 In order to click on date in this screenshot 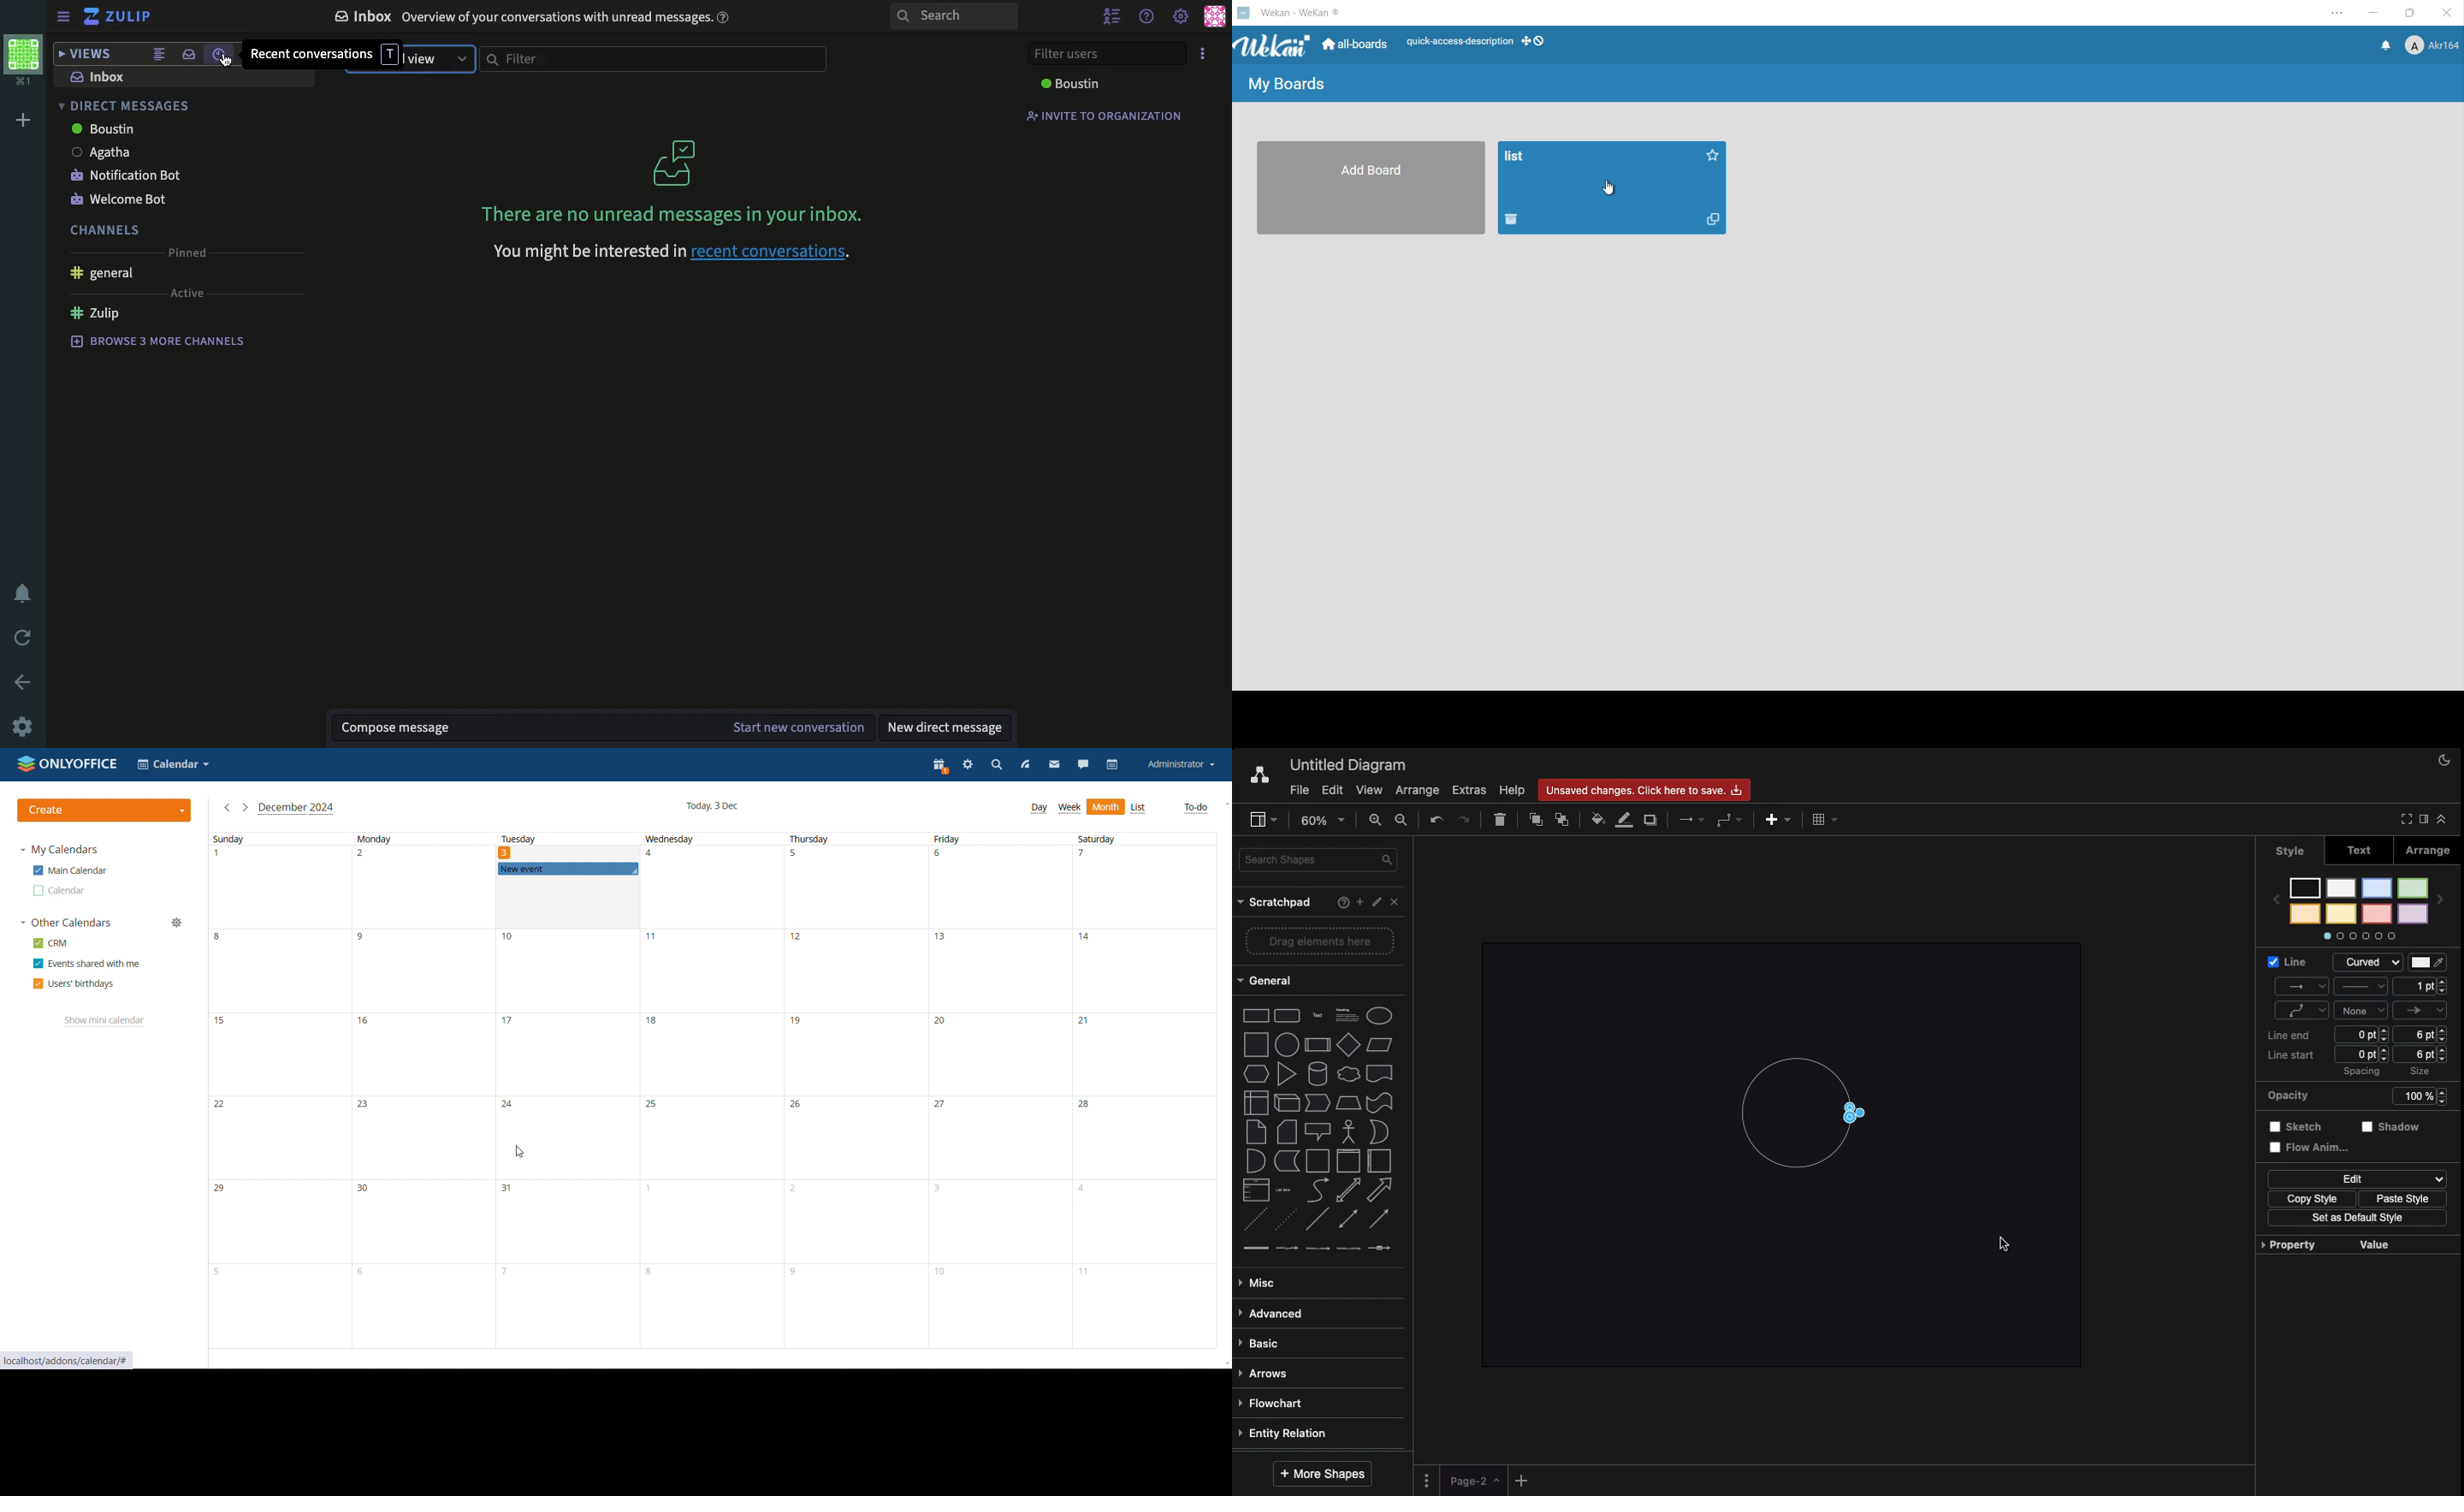, I will do `click(278, 1136)`.